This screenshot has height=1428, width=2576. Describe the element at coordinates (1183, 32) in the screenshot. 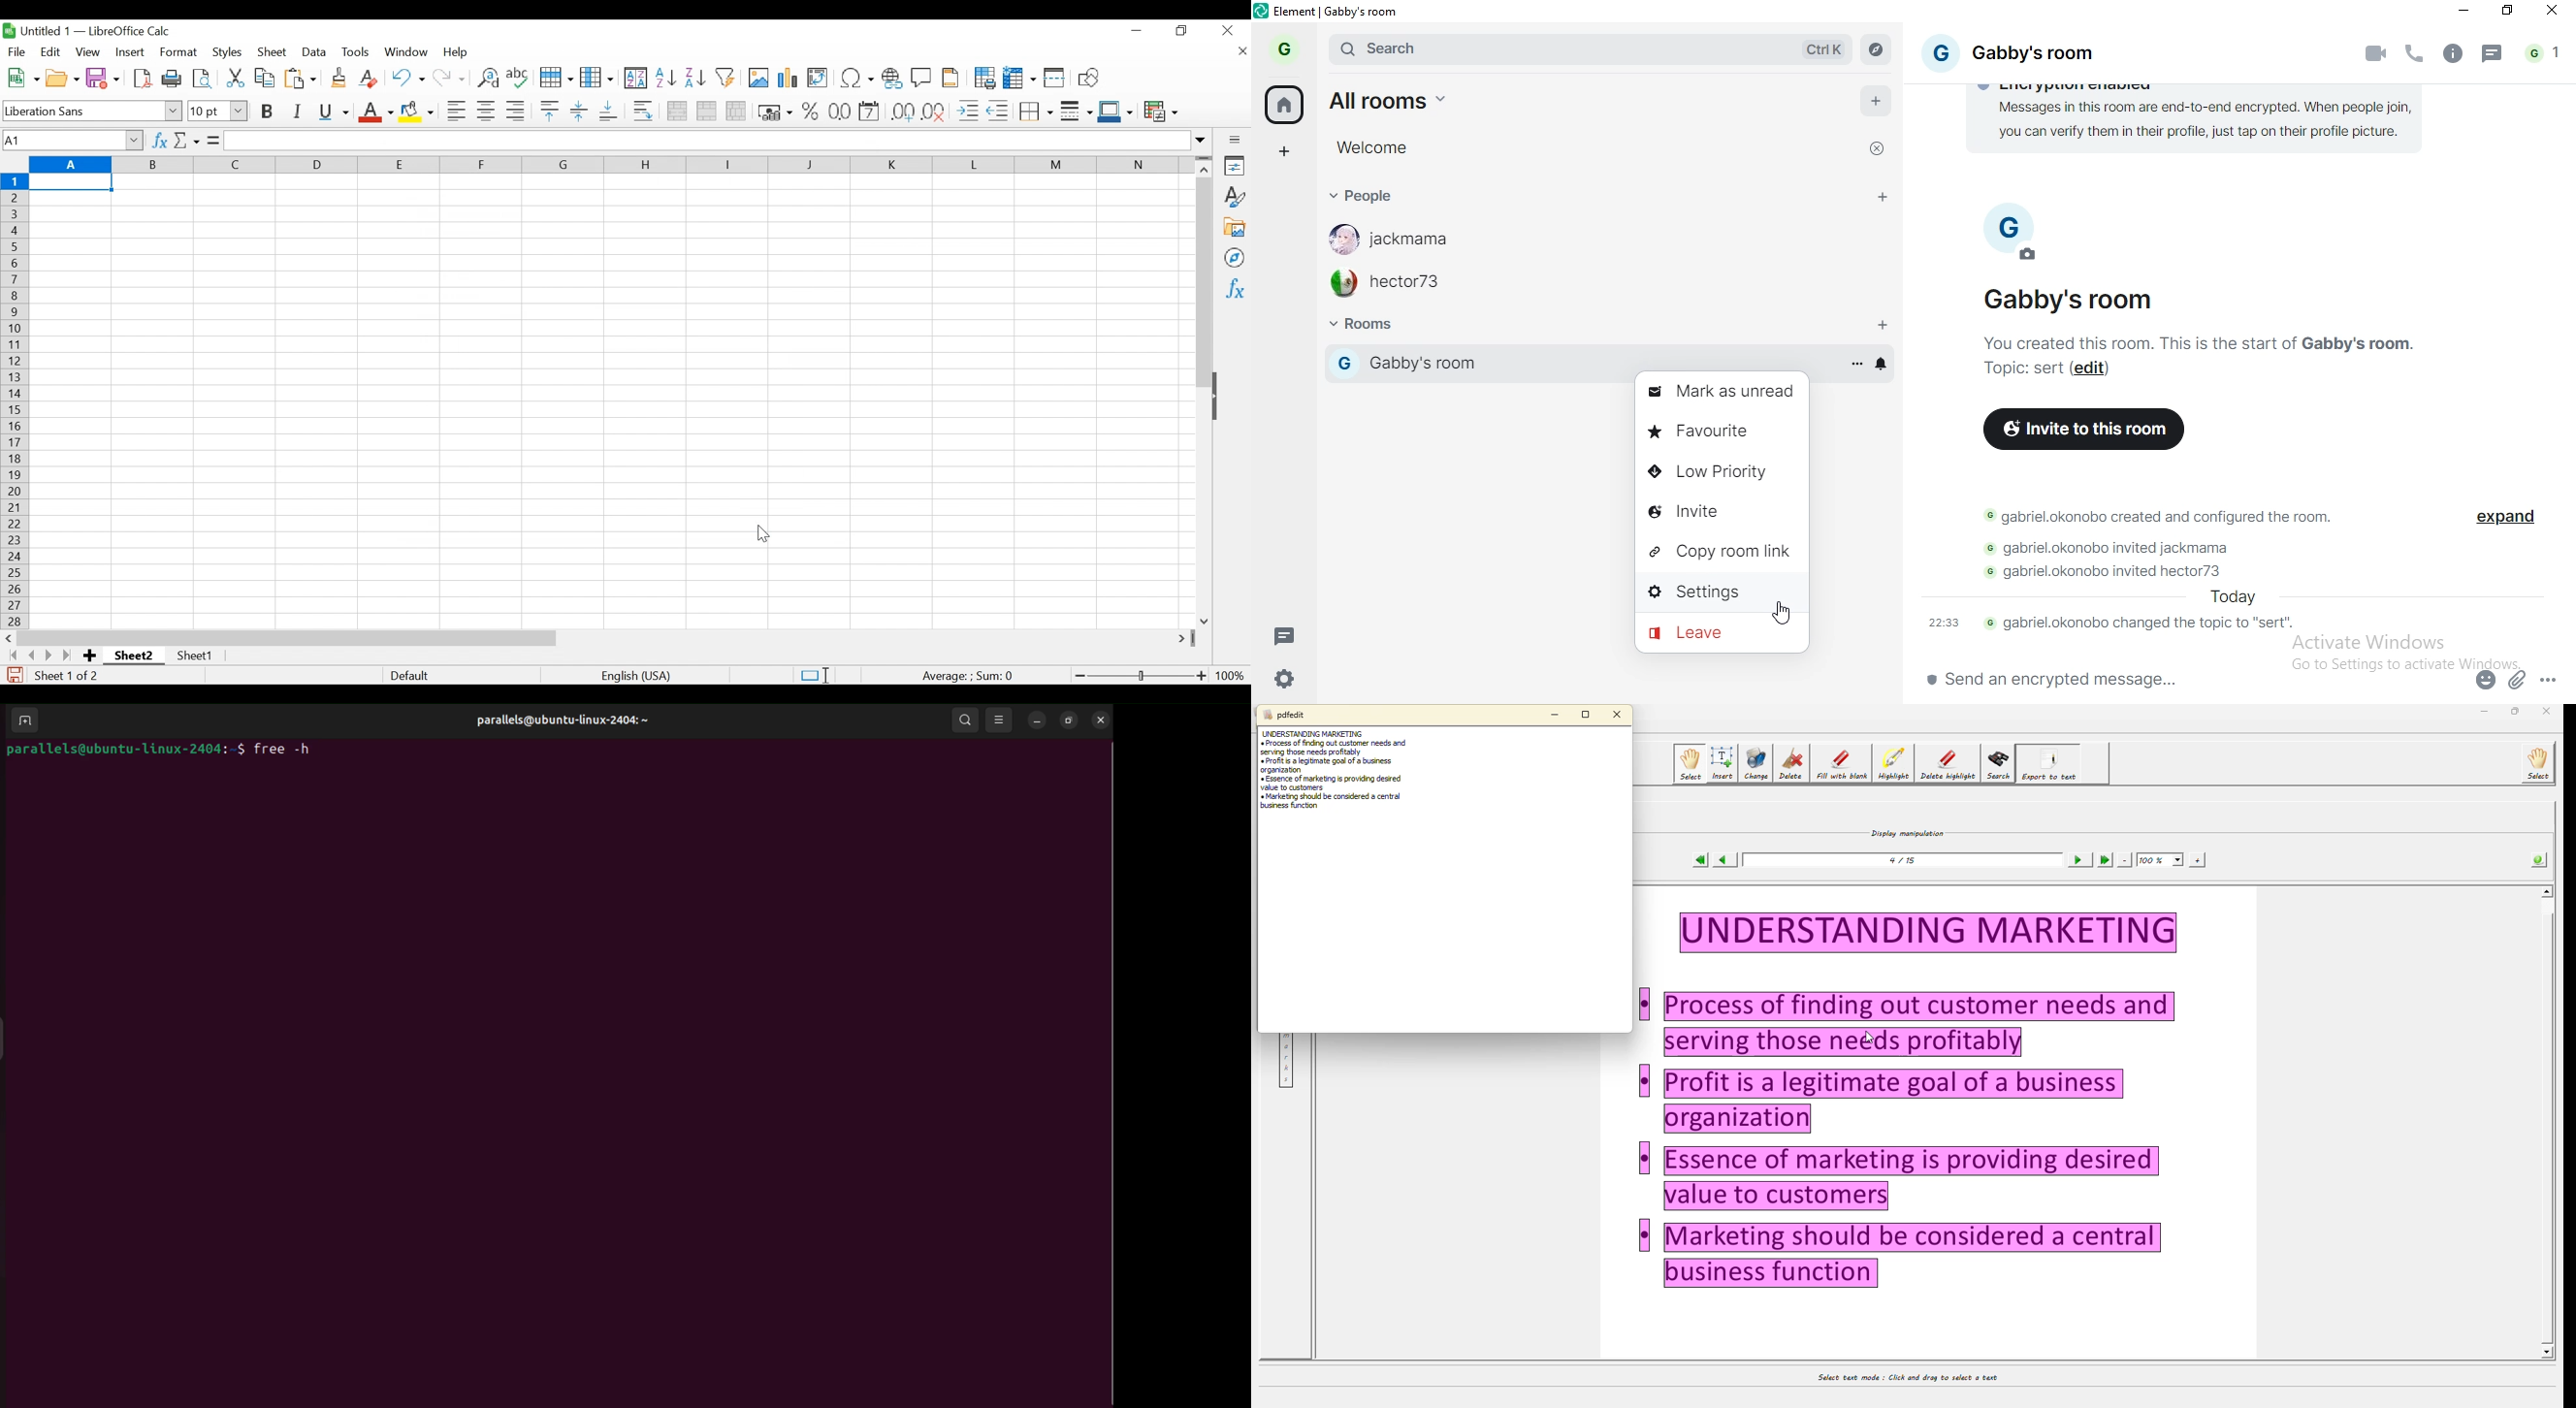

I see `Restore` at that location.